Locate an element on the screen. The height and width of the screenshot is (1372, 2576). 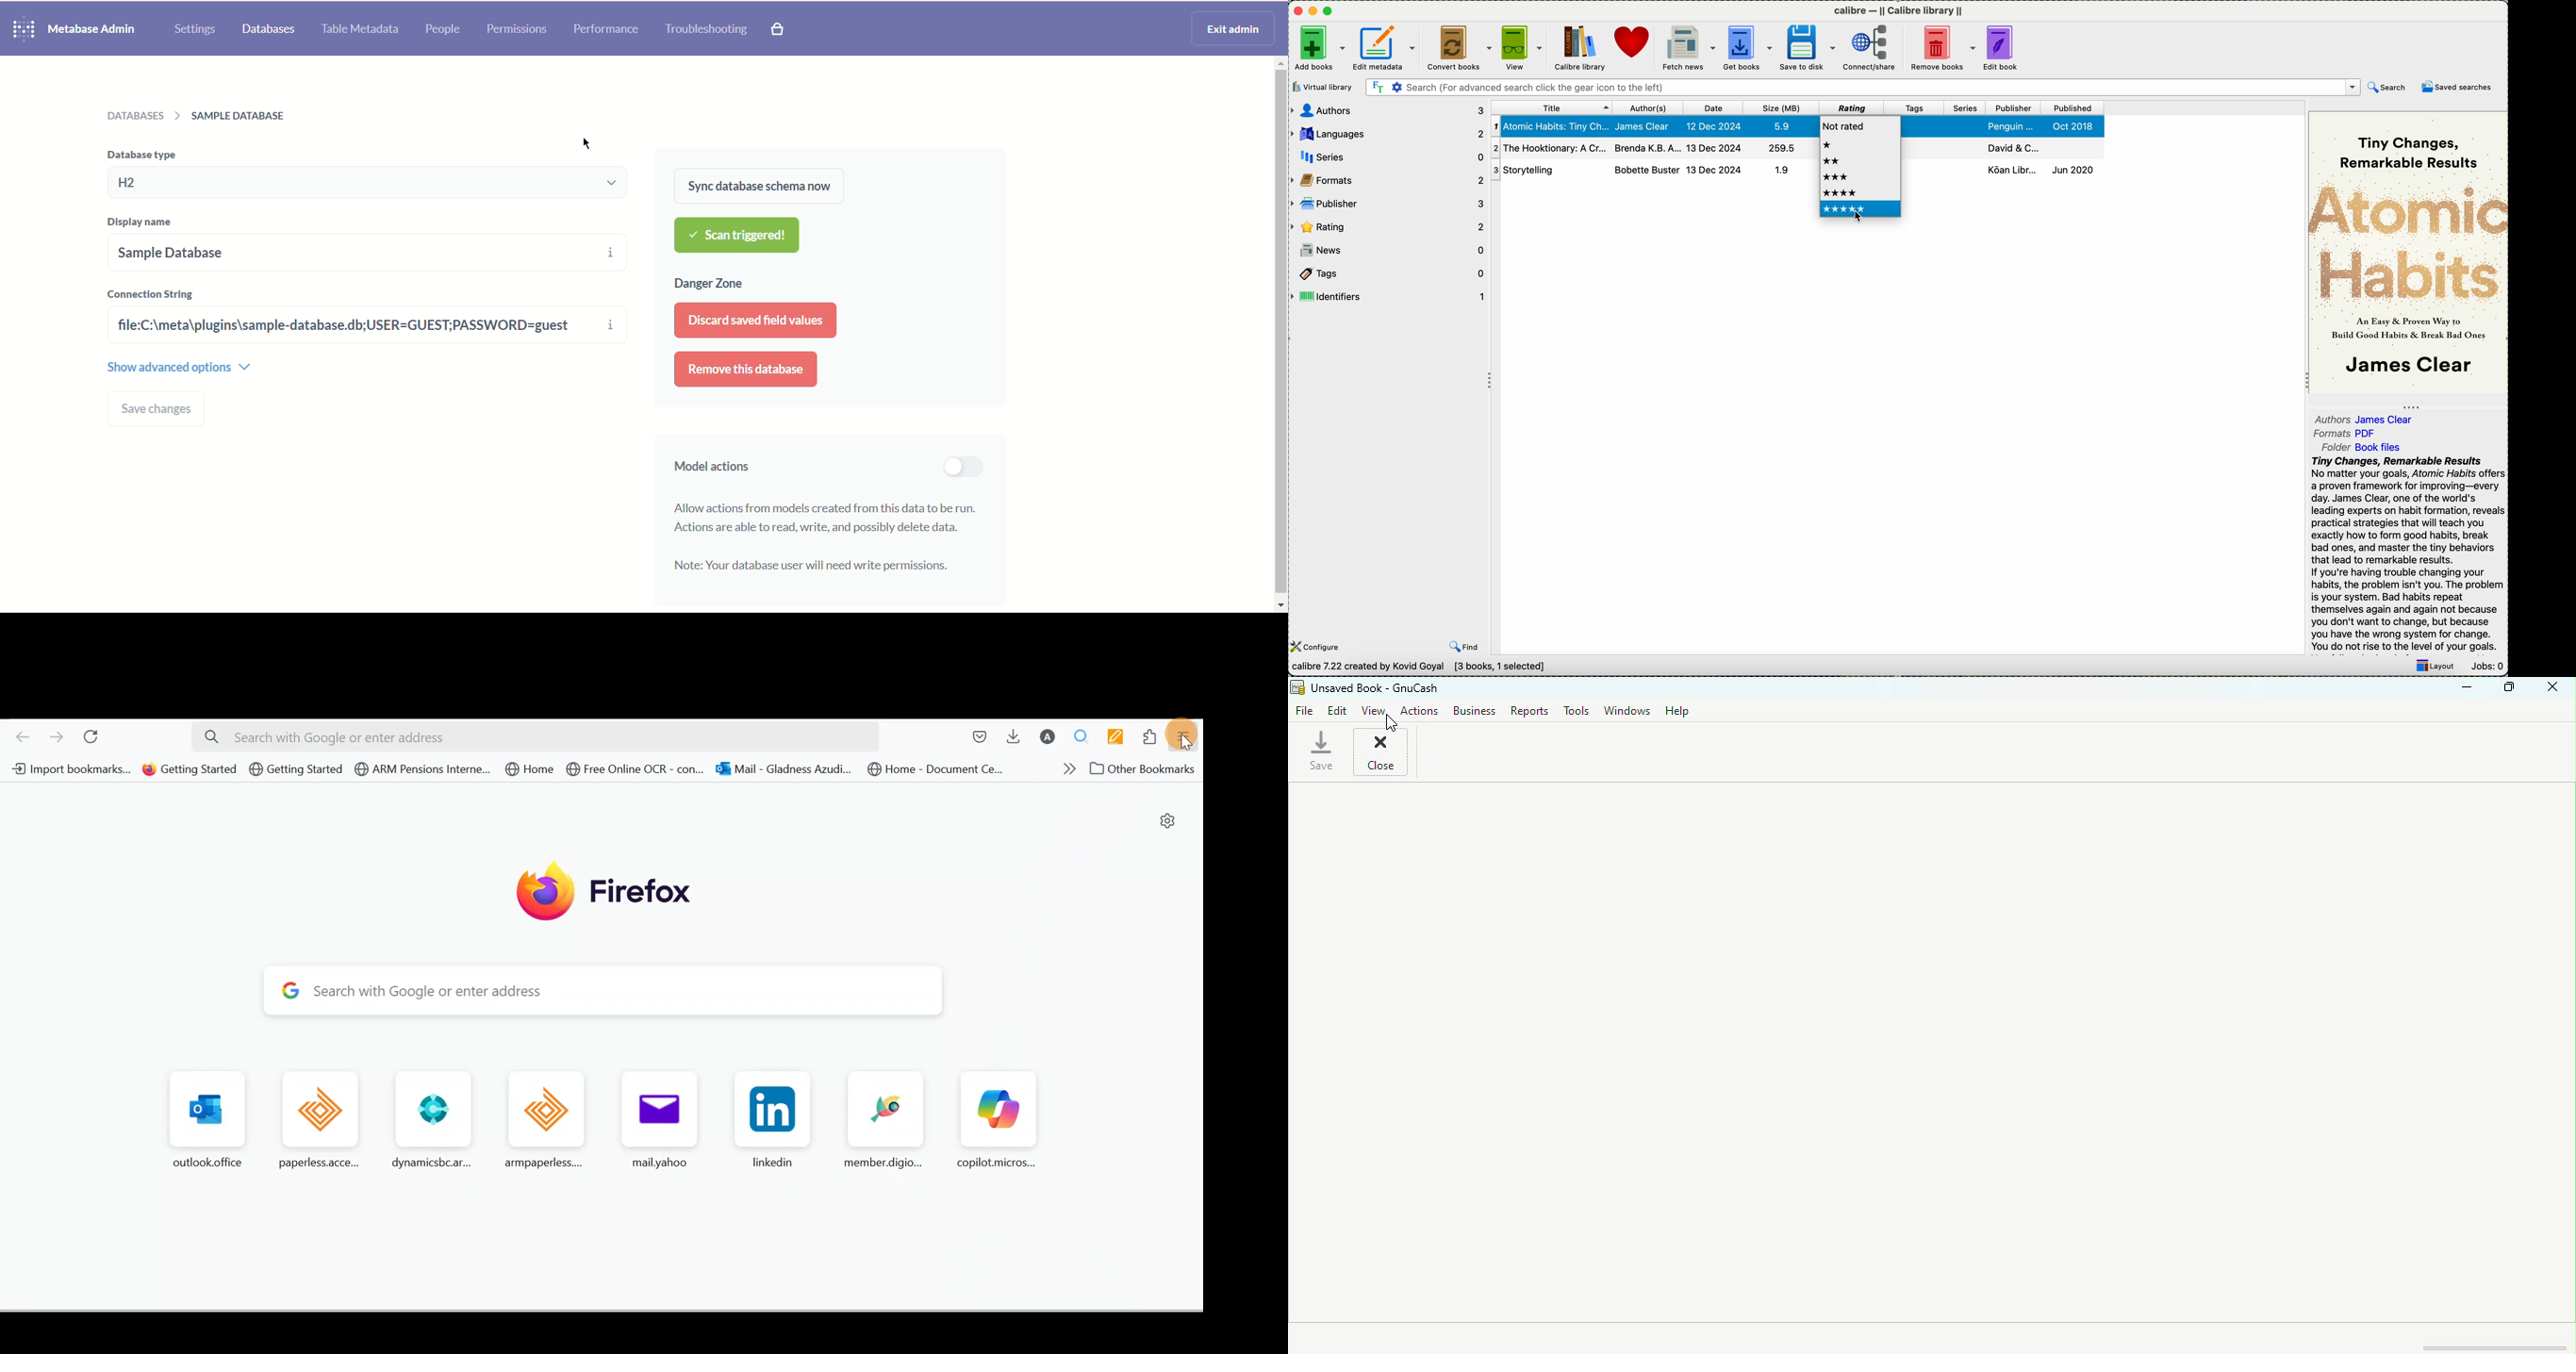
Downloads is located at coordinates (1012, 735).